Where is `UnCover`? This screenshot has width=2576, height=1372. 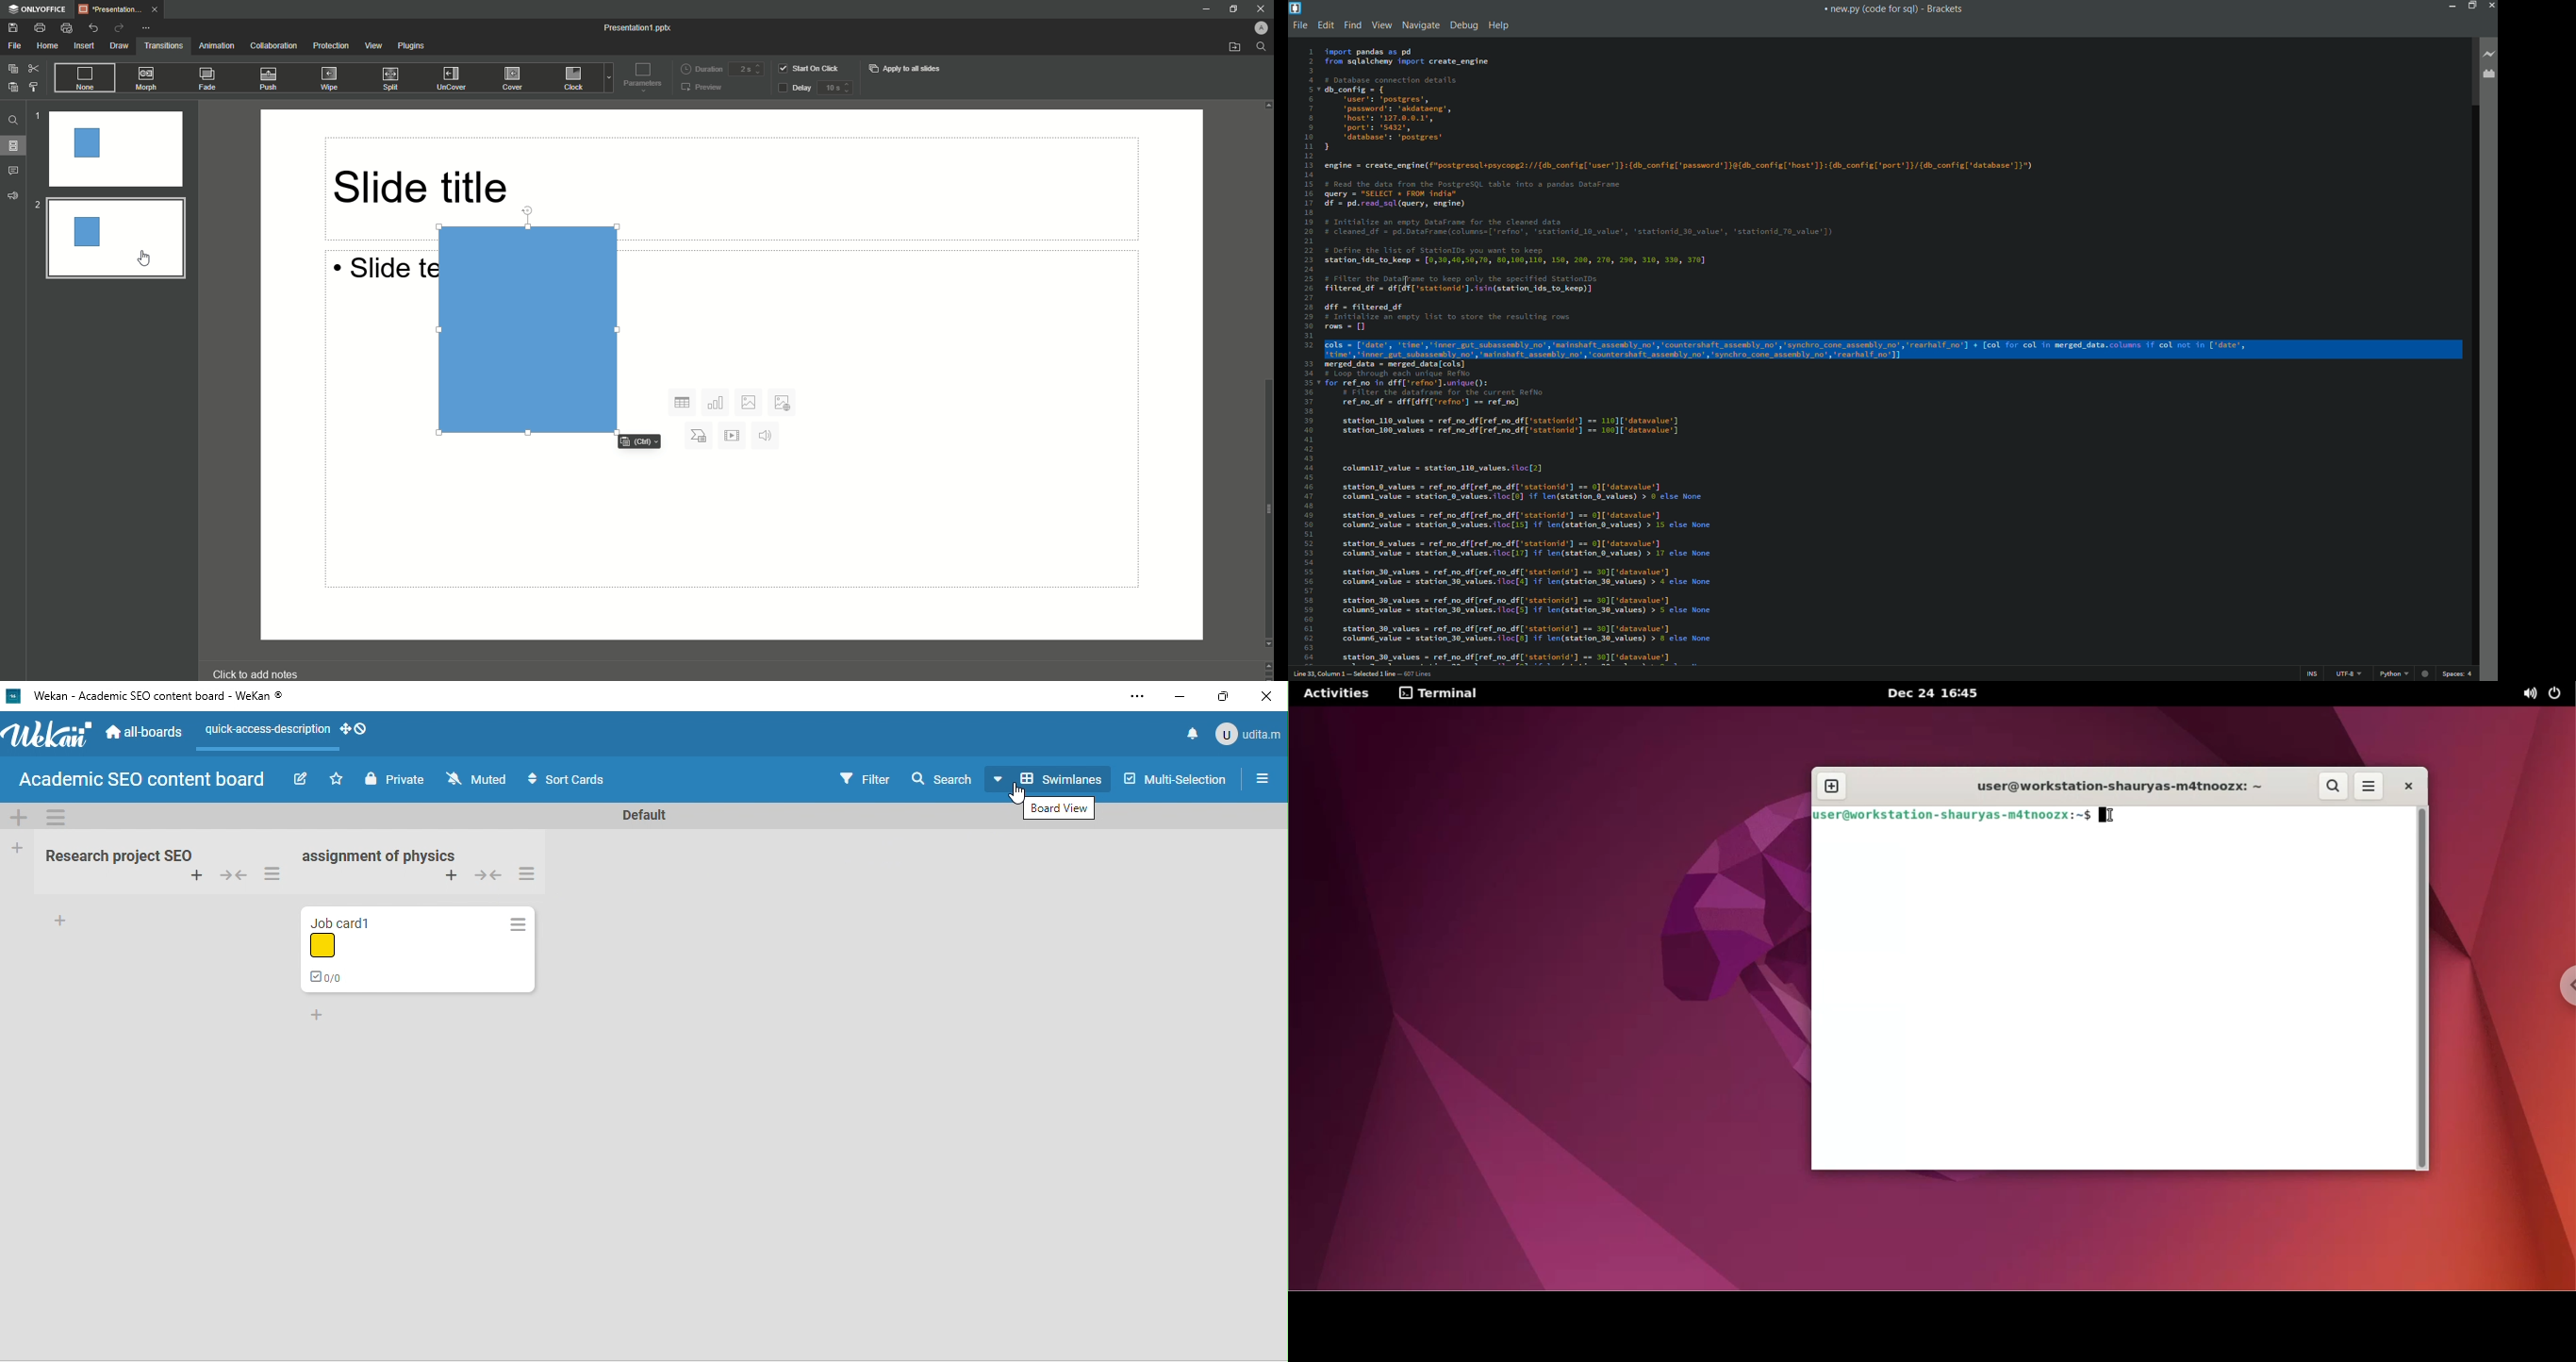
UnCover is located at coordinates (450, 80).